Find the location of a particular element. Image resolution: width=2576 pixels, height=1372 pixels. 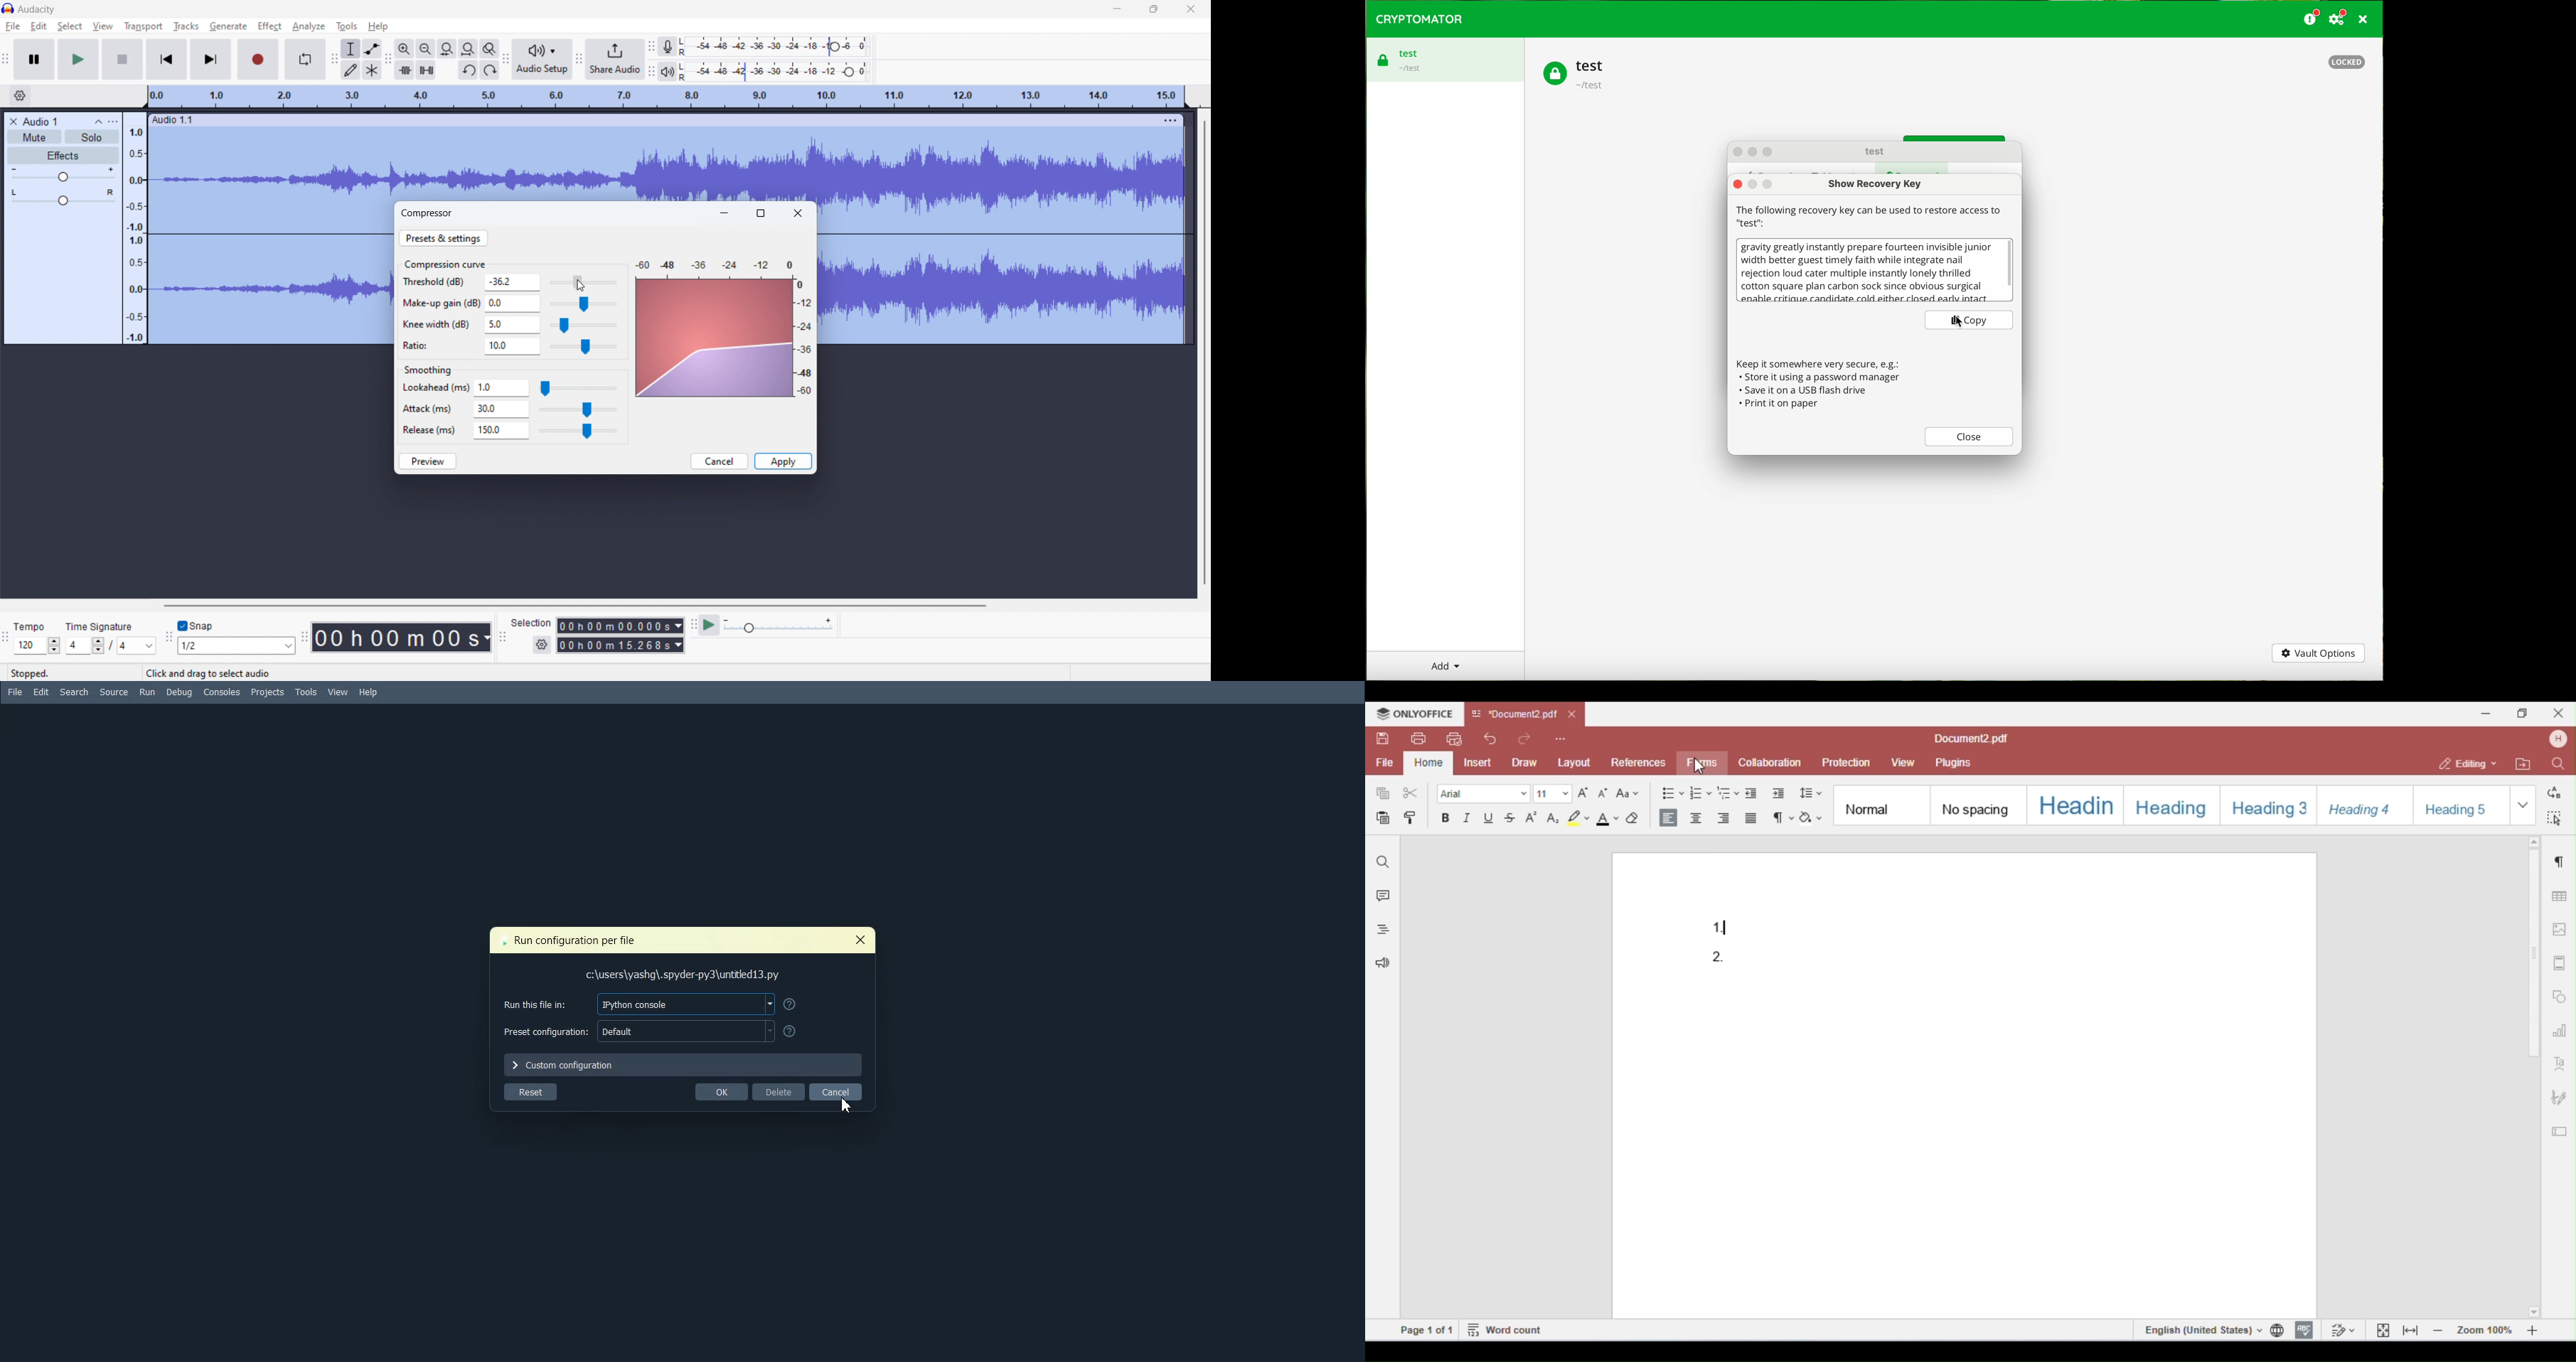

attack slider is located at coordinates (578, 410).